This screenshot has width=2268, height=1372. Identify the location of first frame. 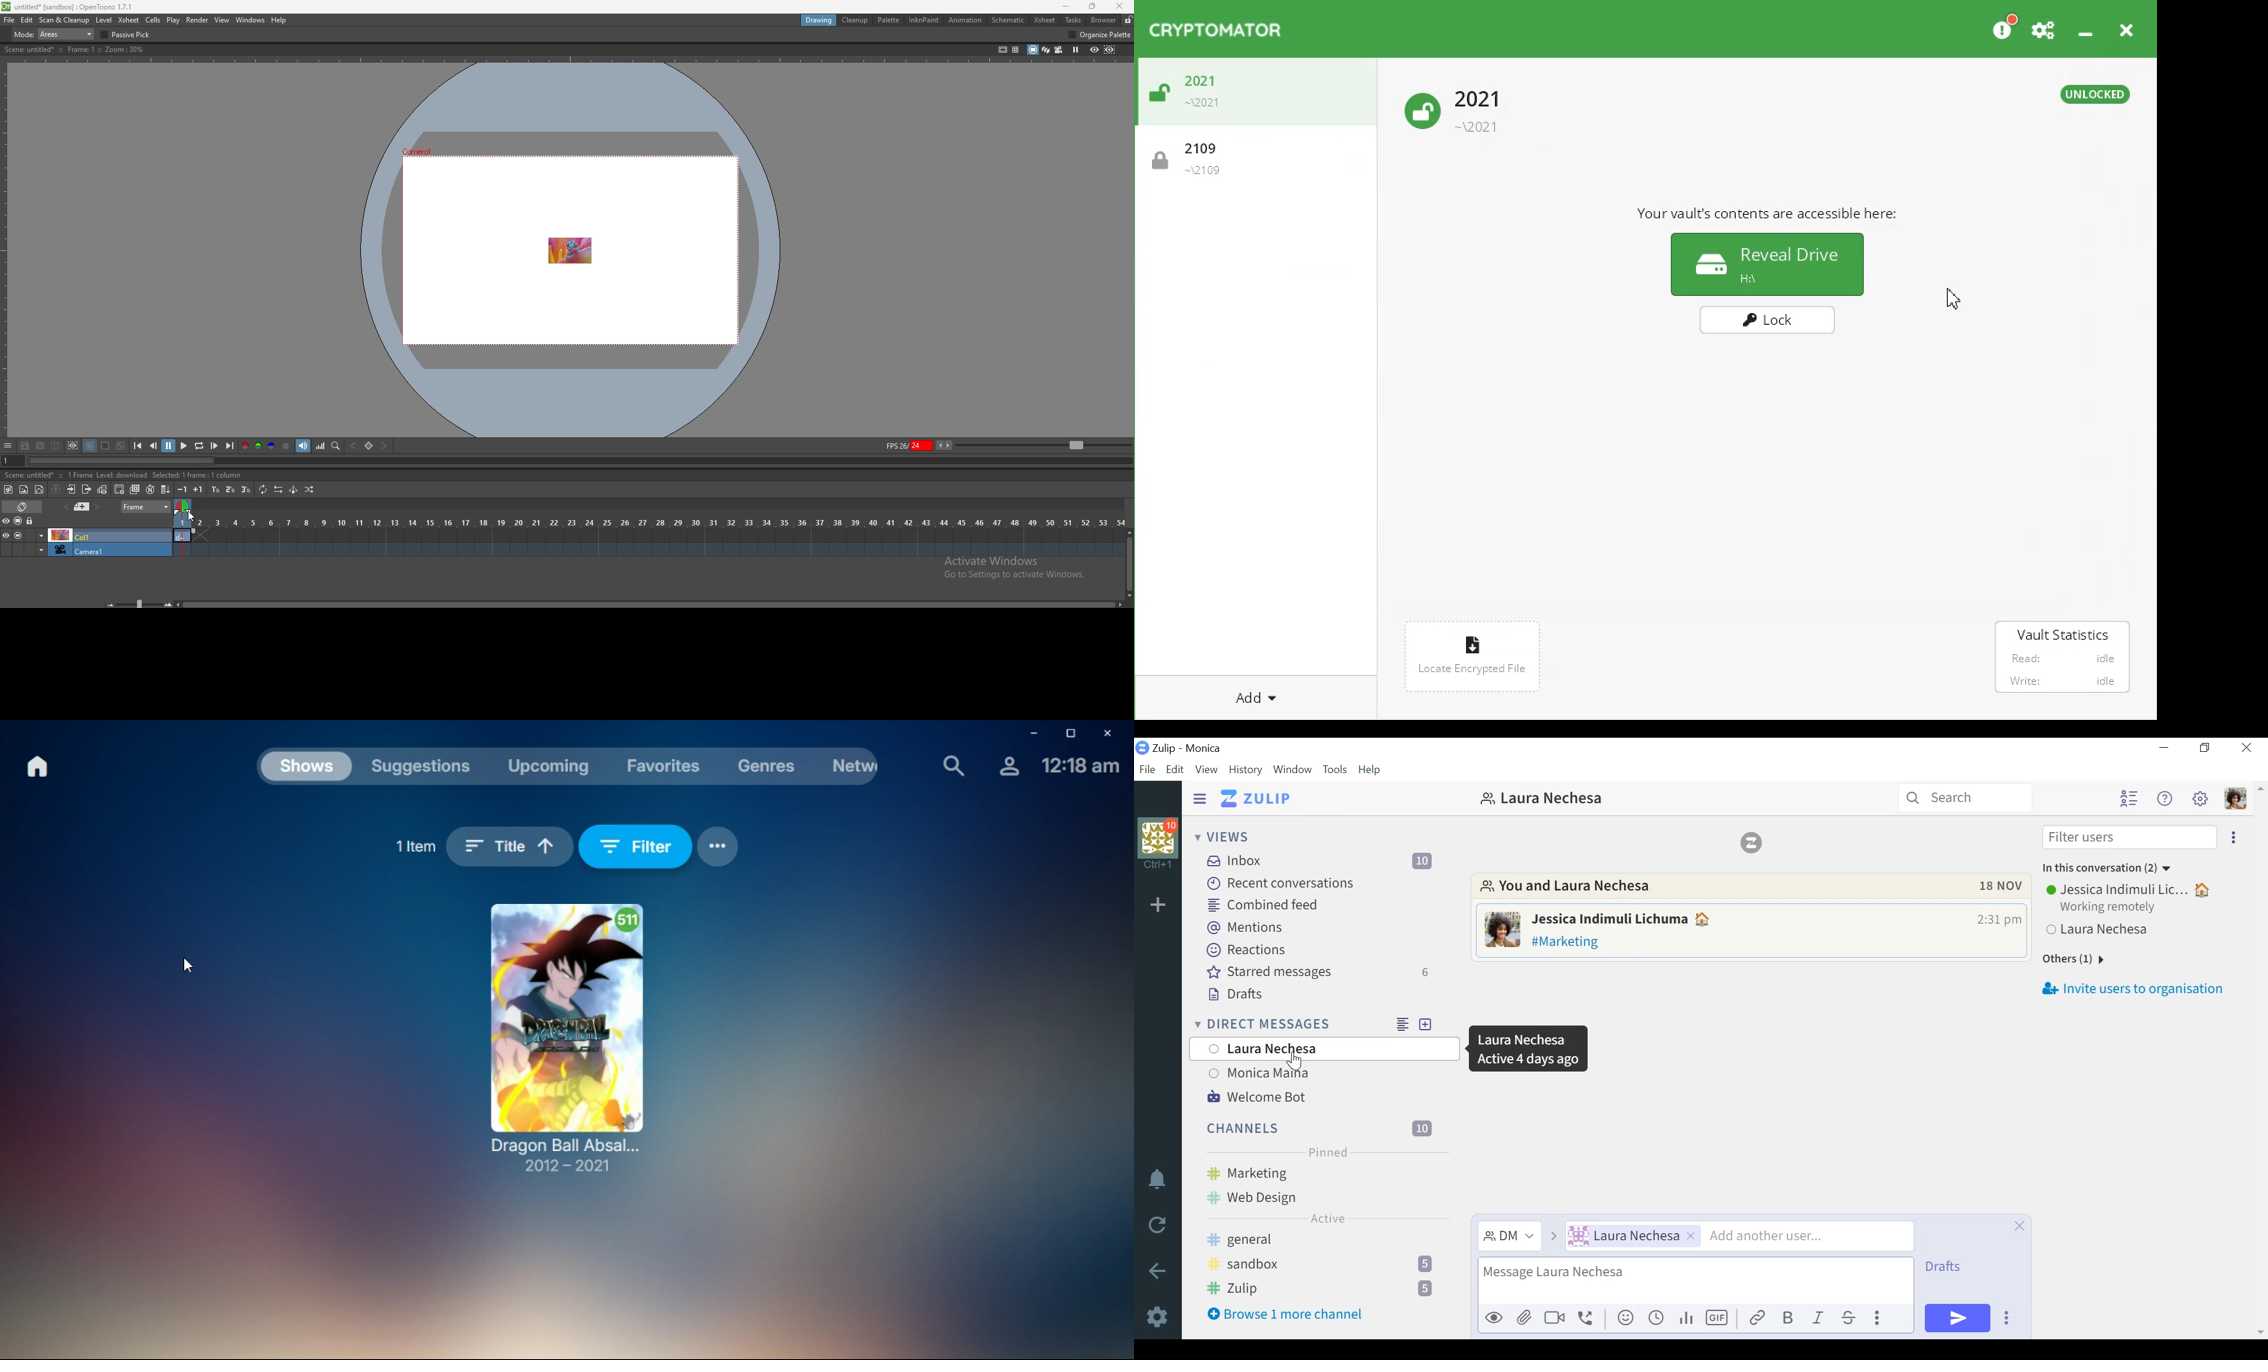
(138, 447).